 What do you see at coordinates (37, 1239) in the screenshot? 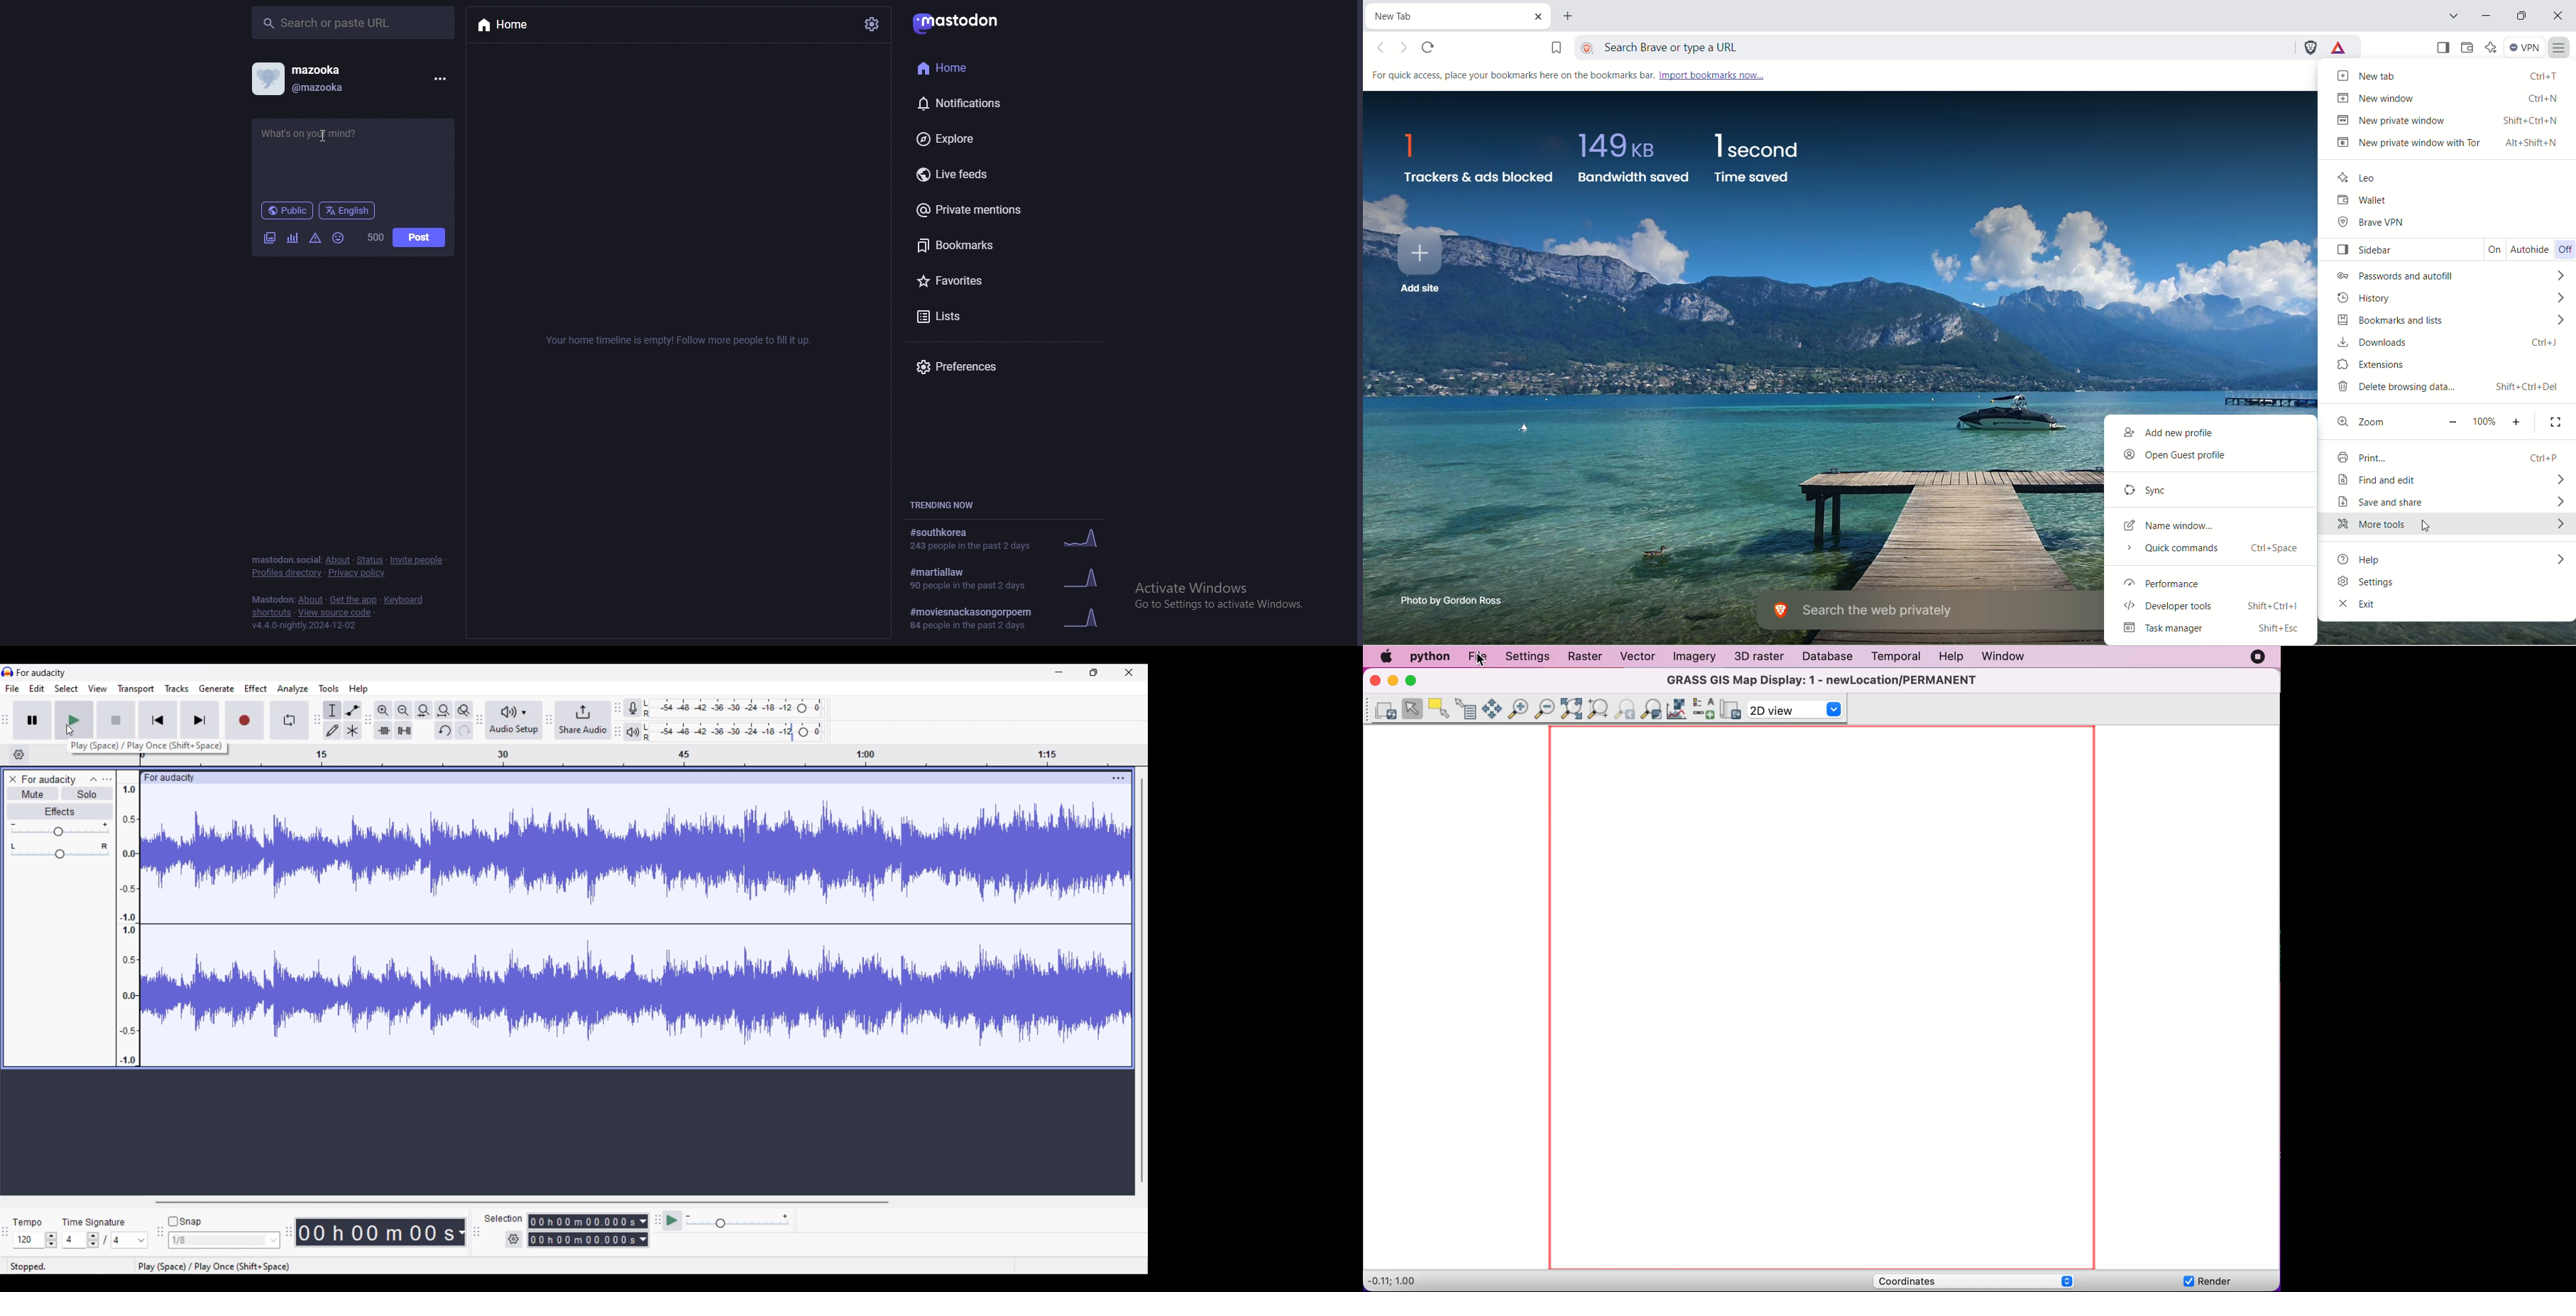
I see `Tempo settings` at bounding box center [37, 1239].